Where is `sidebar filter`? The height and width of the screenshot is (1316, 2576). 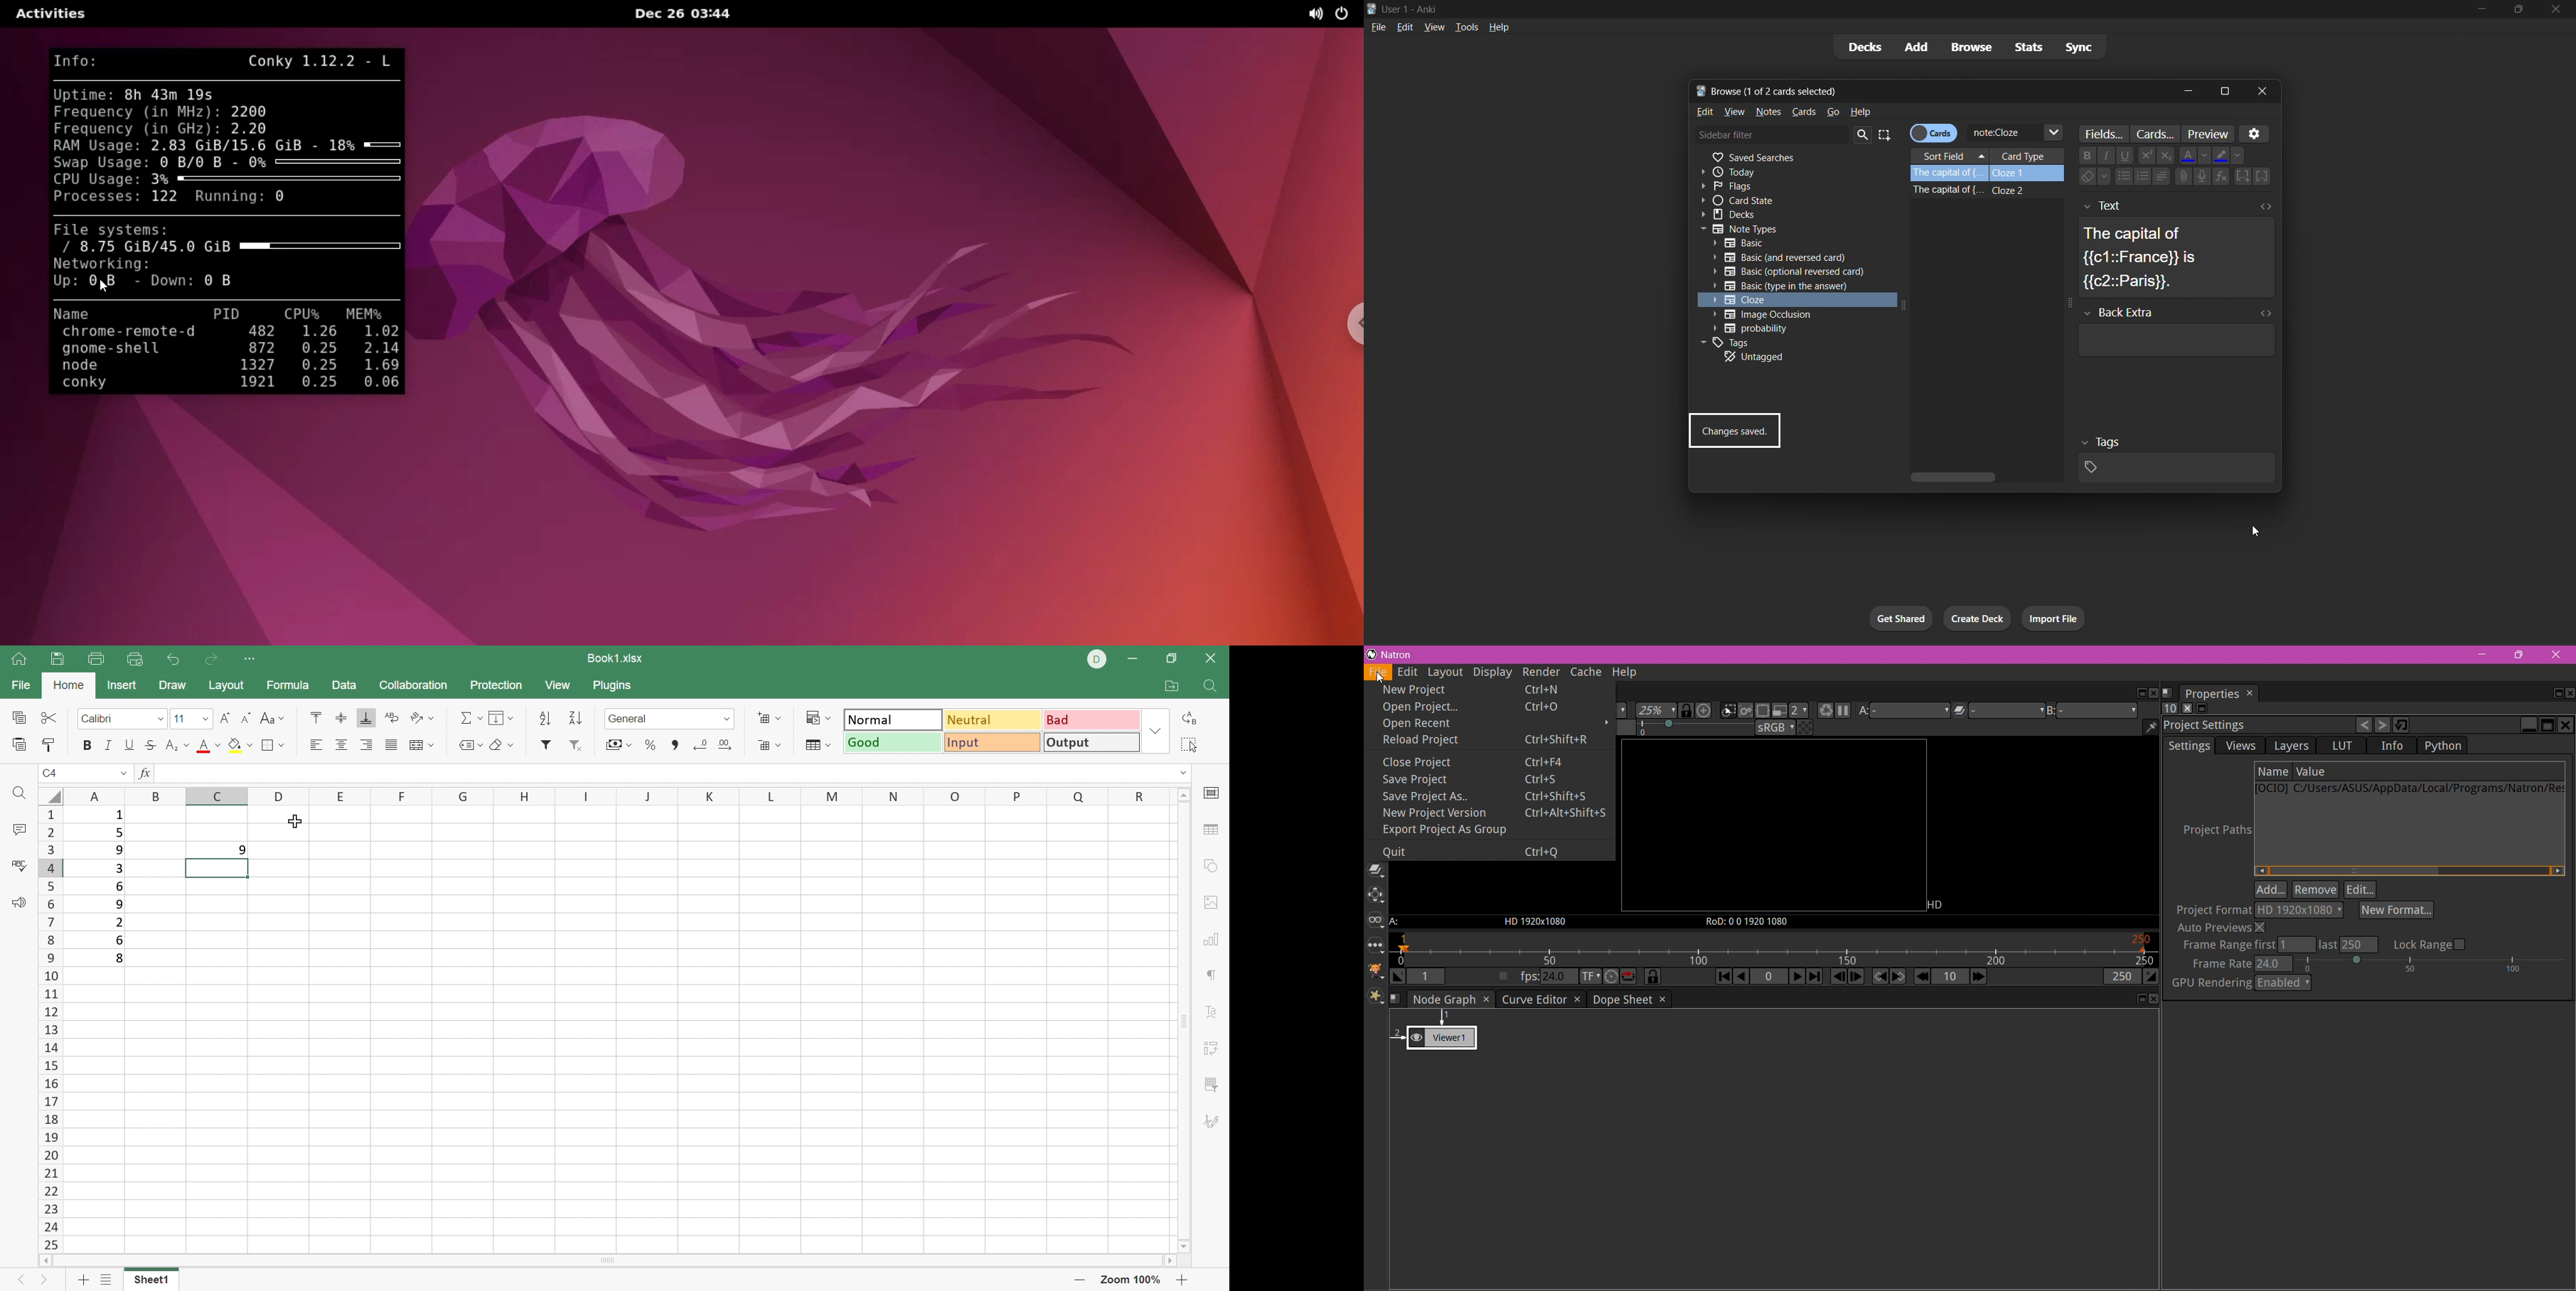
sidebar filter is located at coordinates (1772, 134).